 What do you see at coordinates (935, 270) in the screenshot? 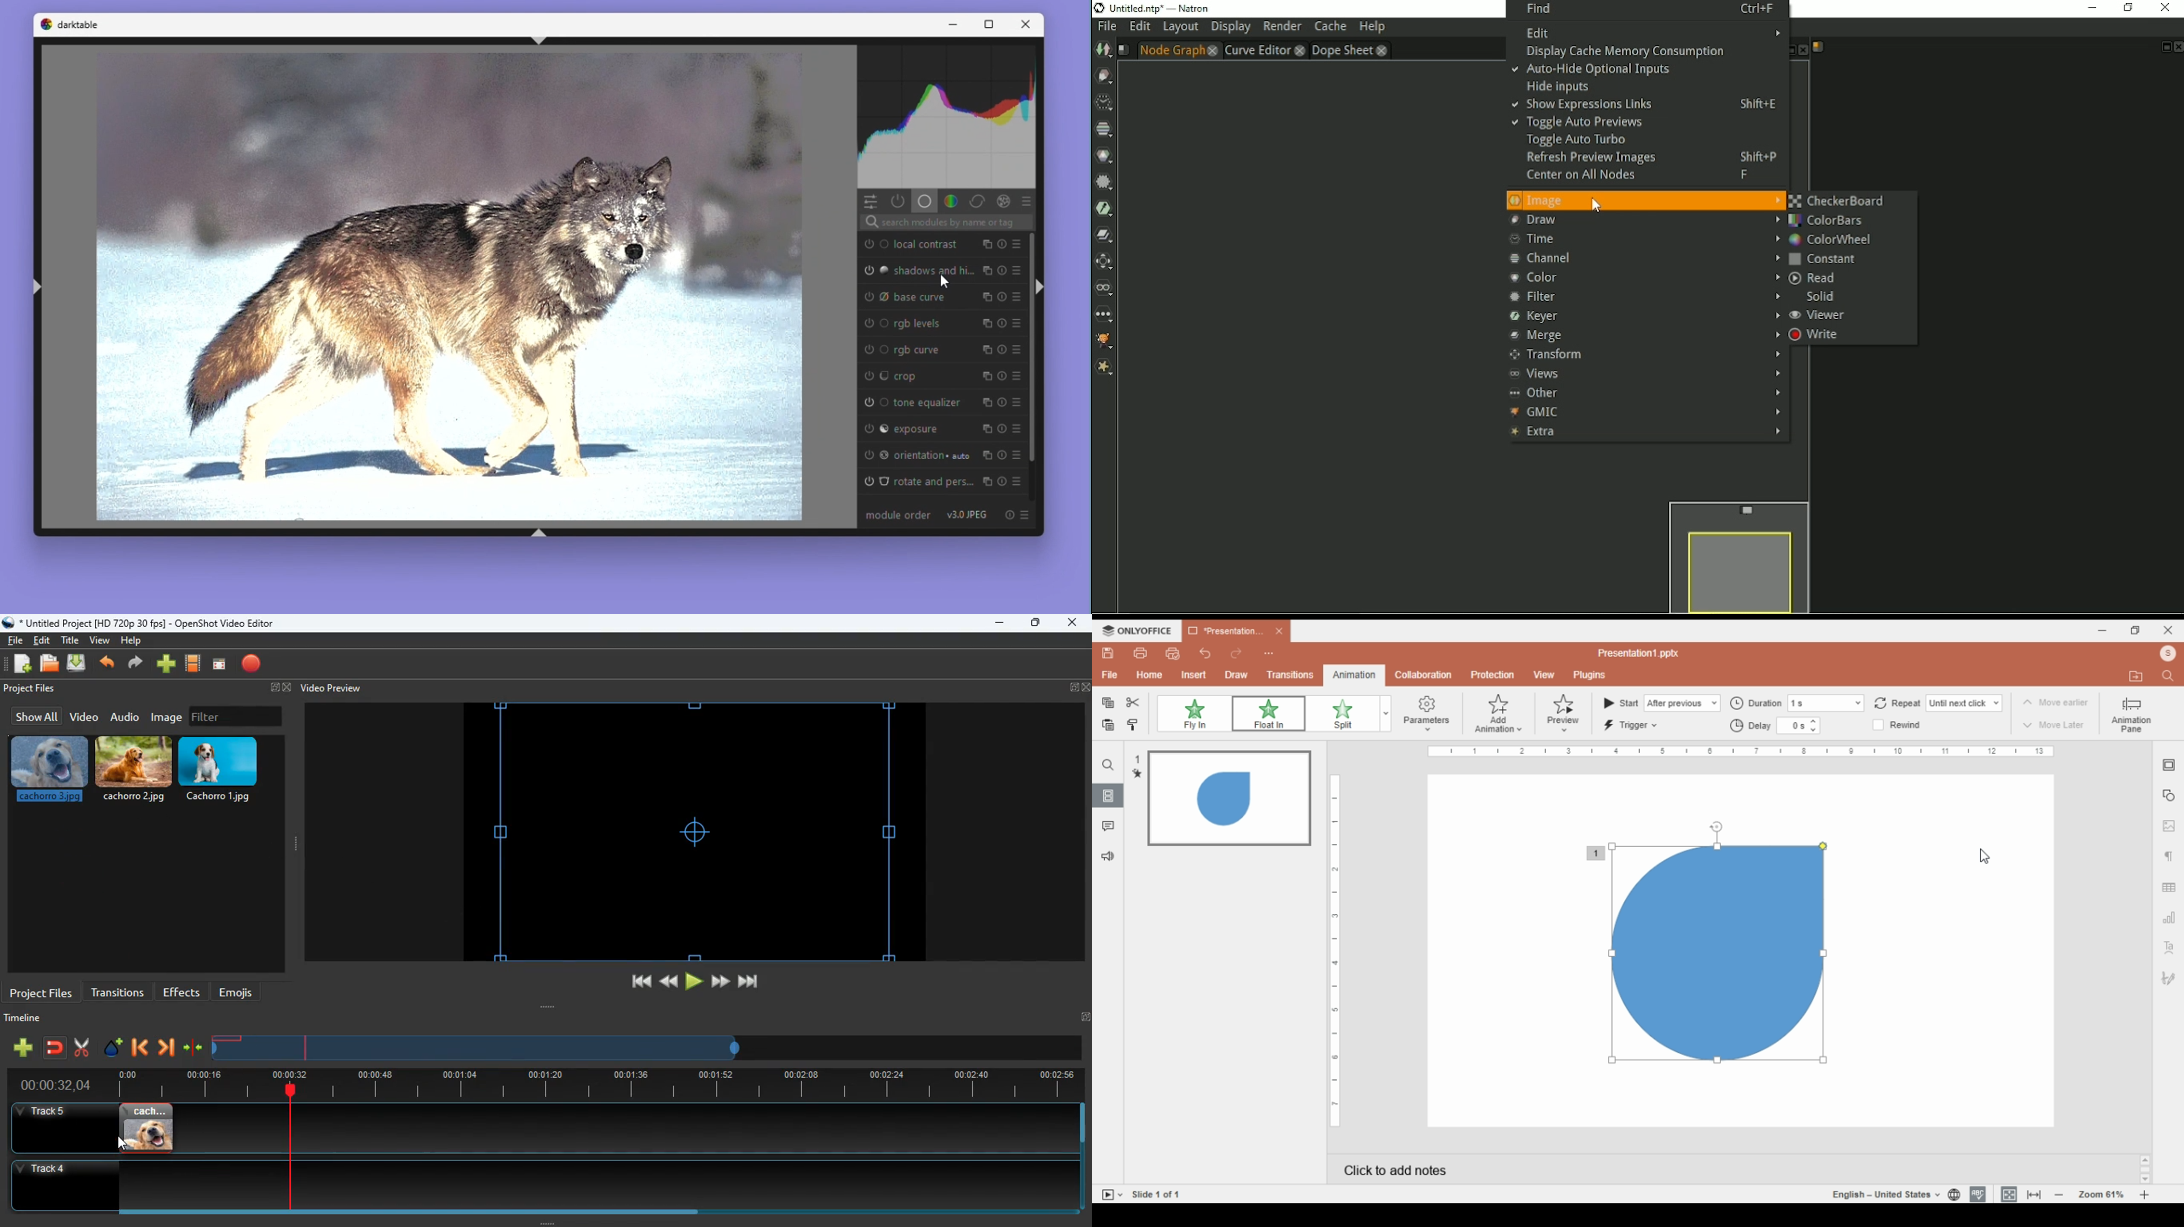
I see `shadows and hi...` at bounding box center [935, 270].